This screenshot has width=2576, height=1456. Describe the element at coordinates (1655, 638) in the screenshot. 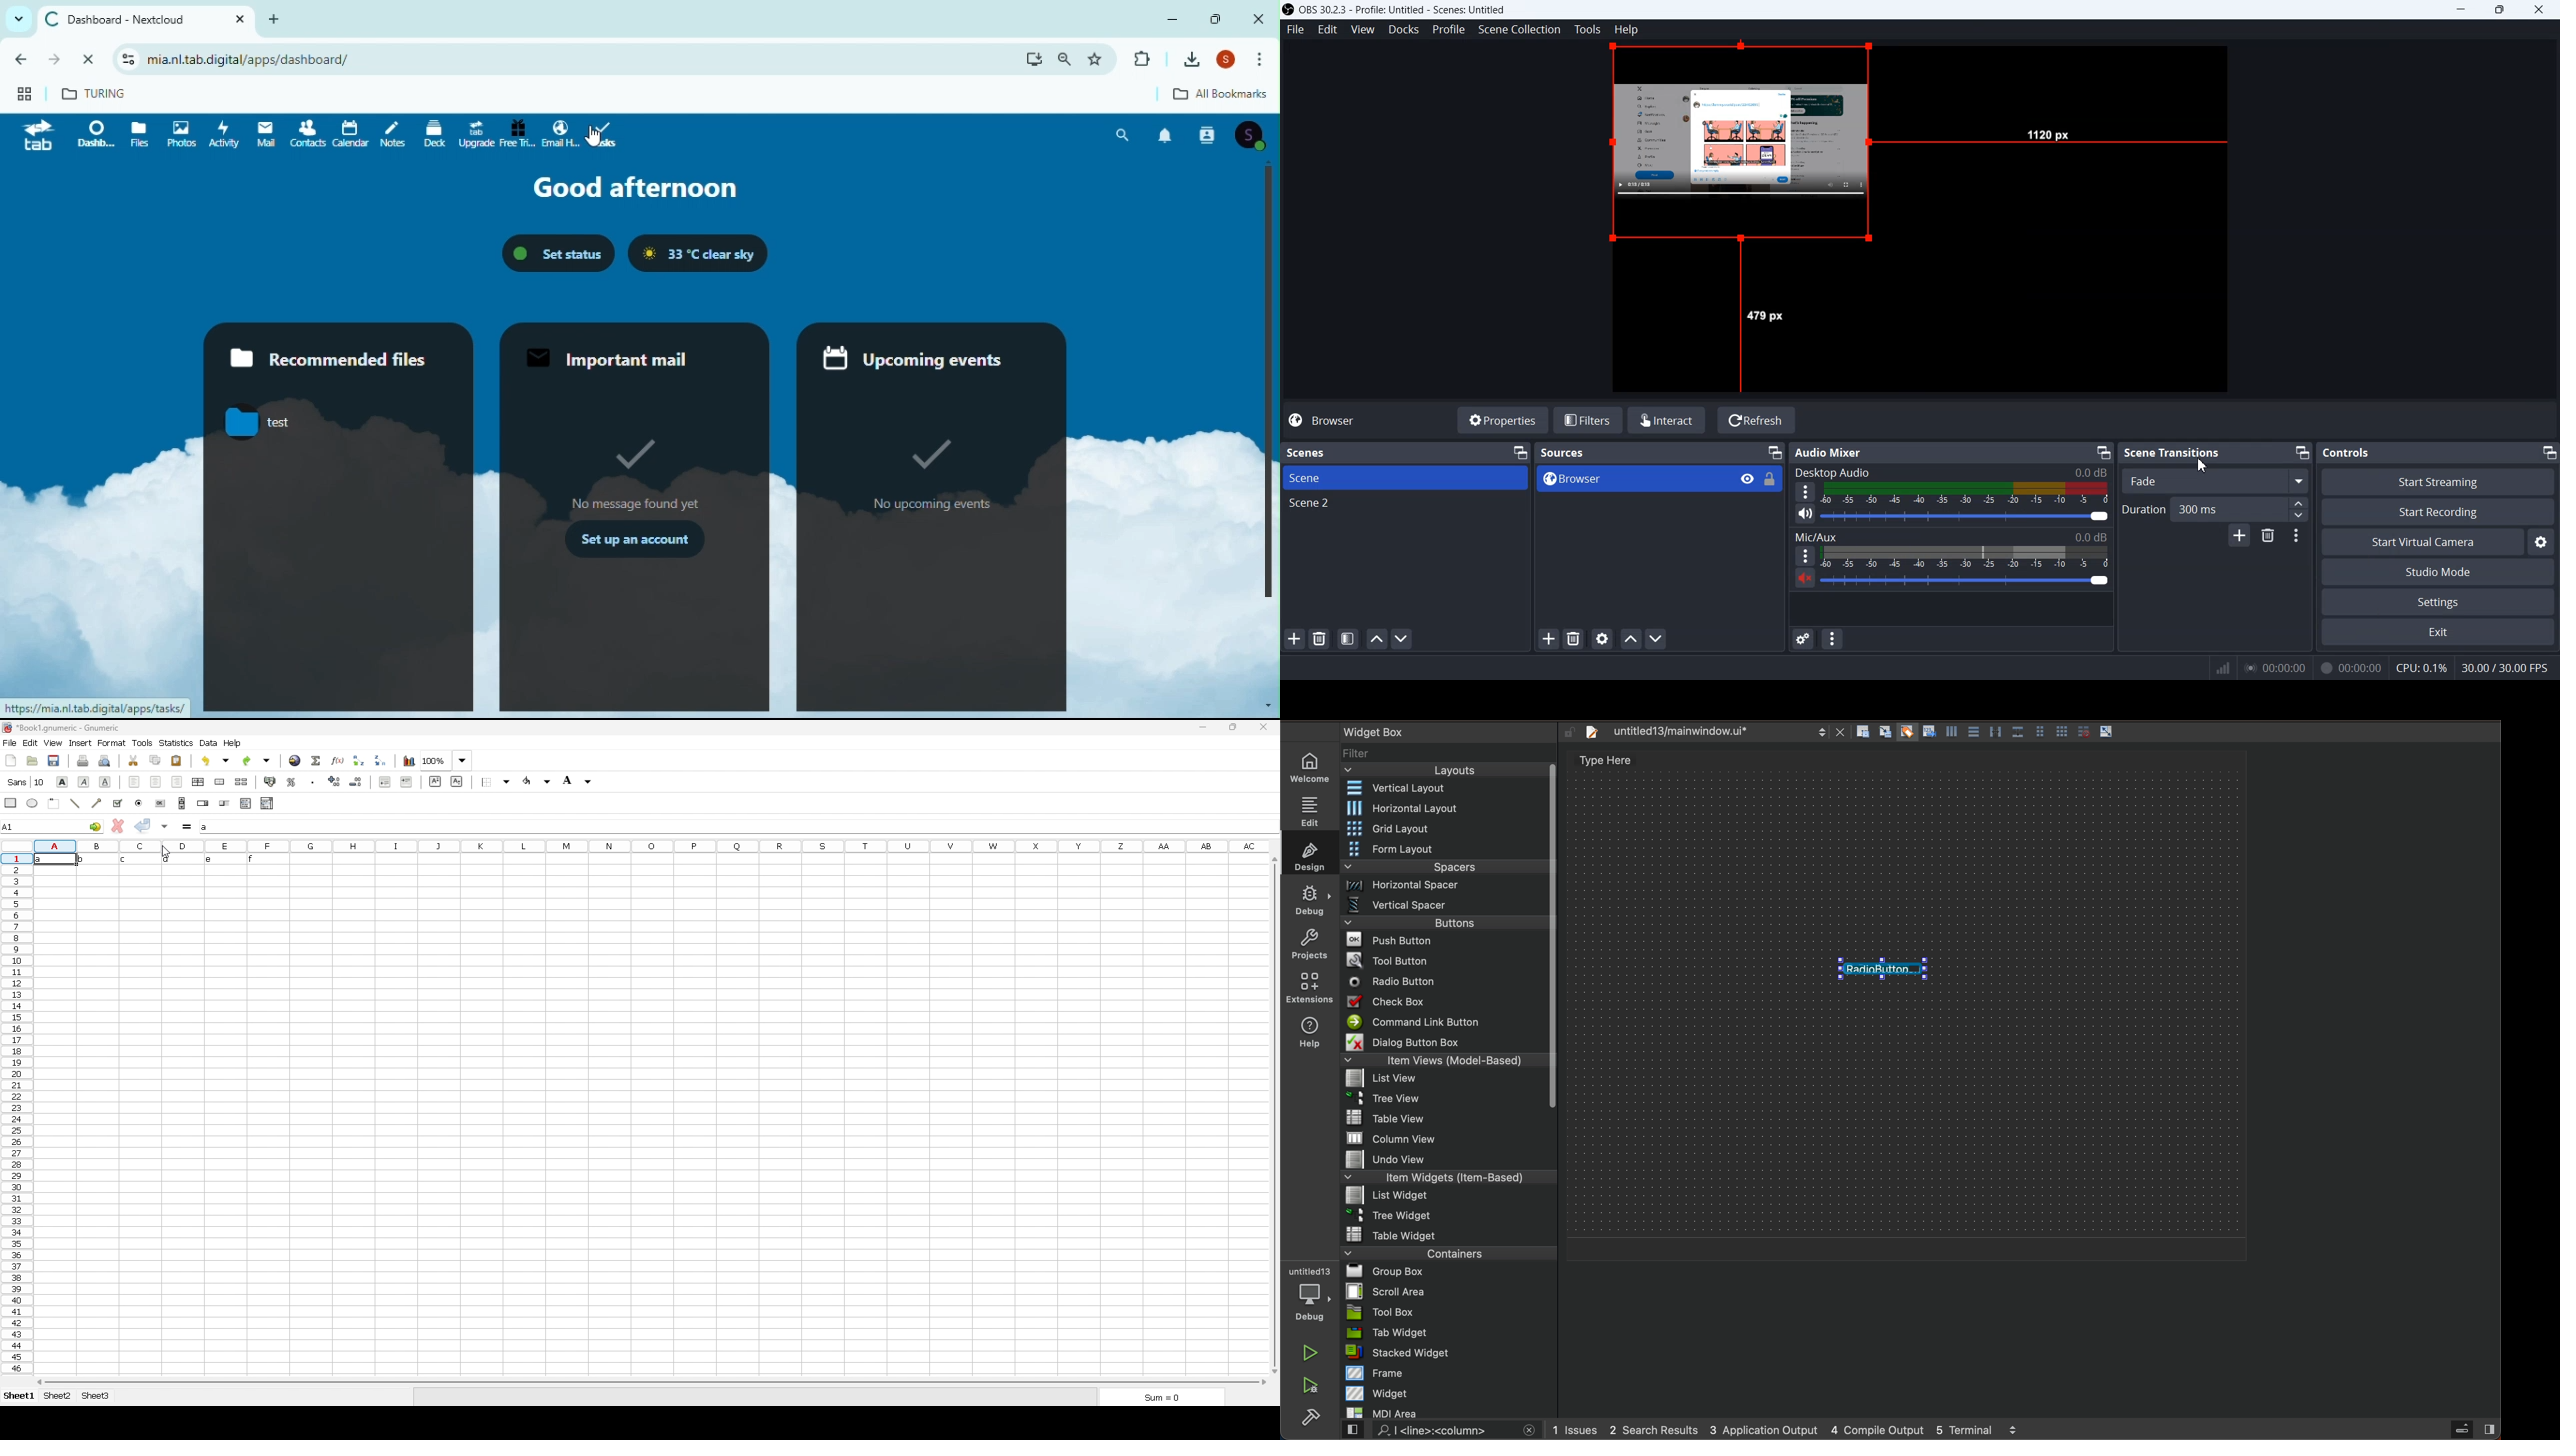

I see `Move sources down` at that location.